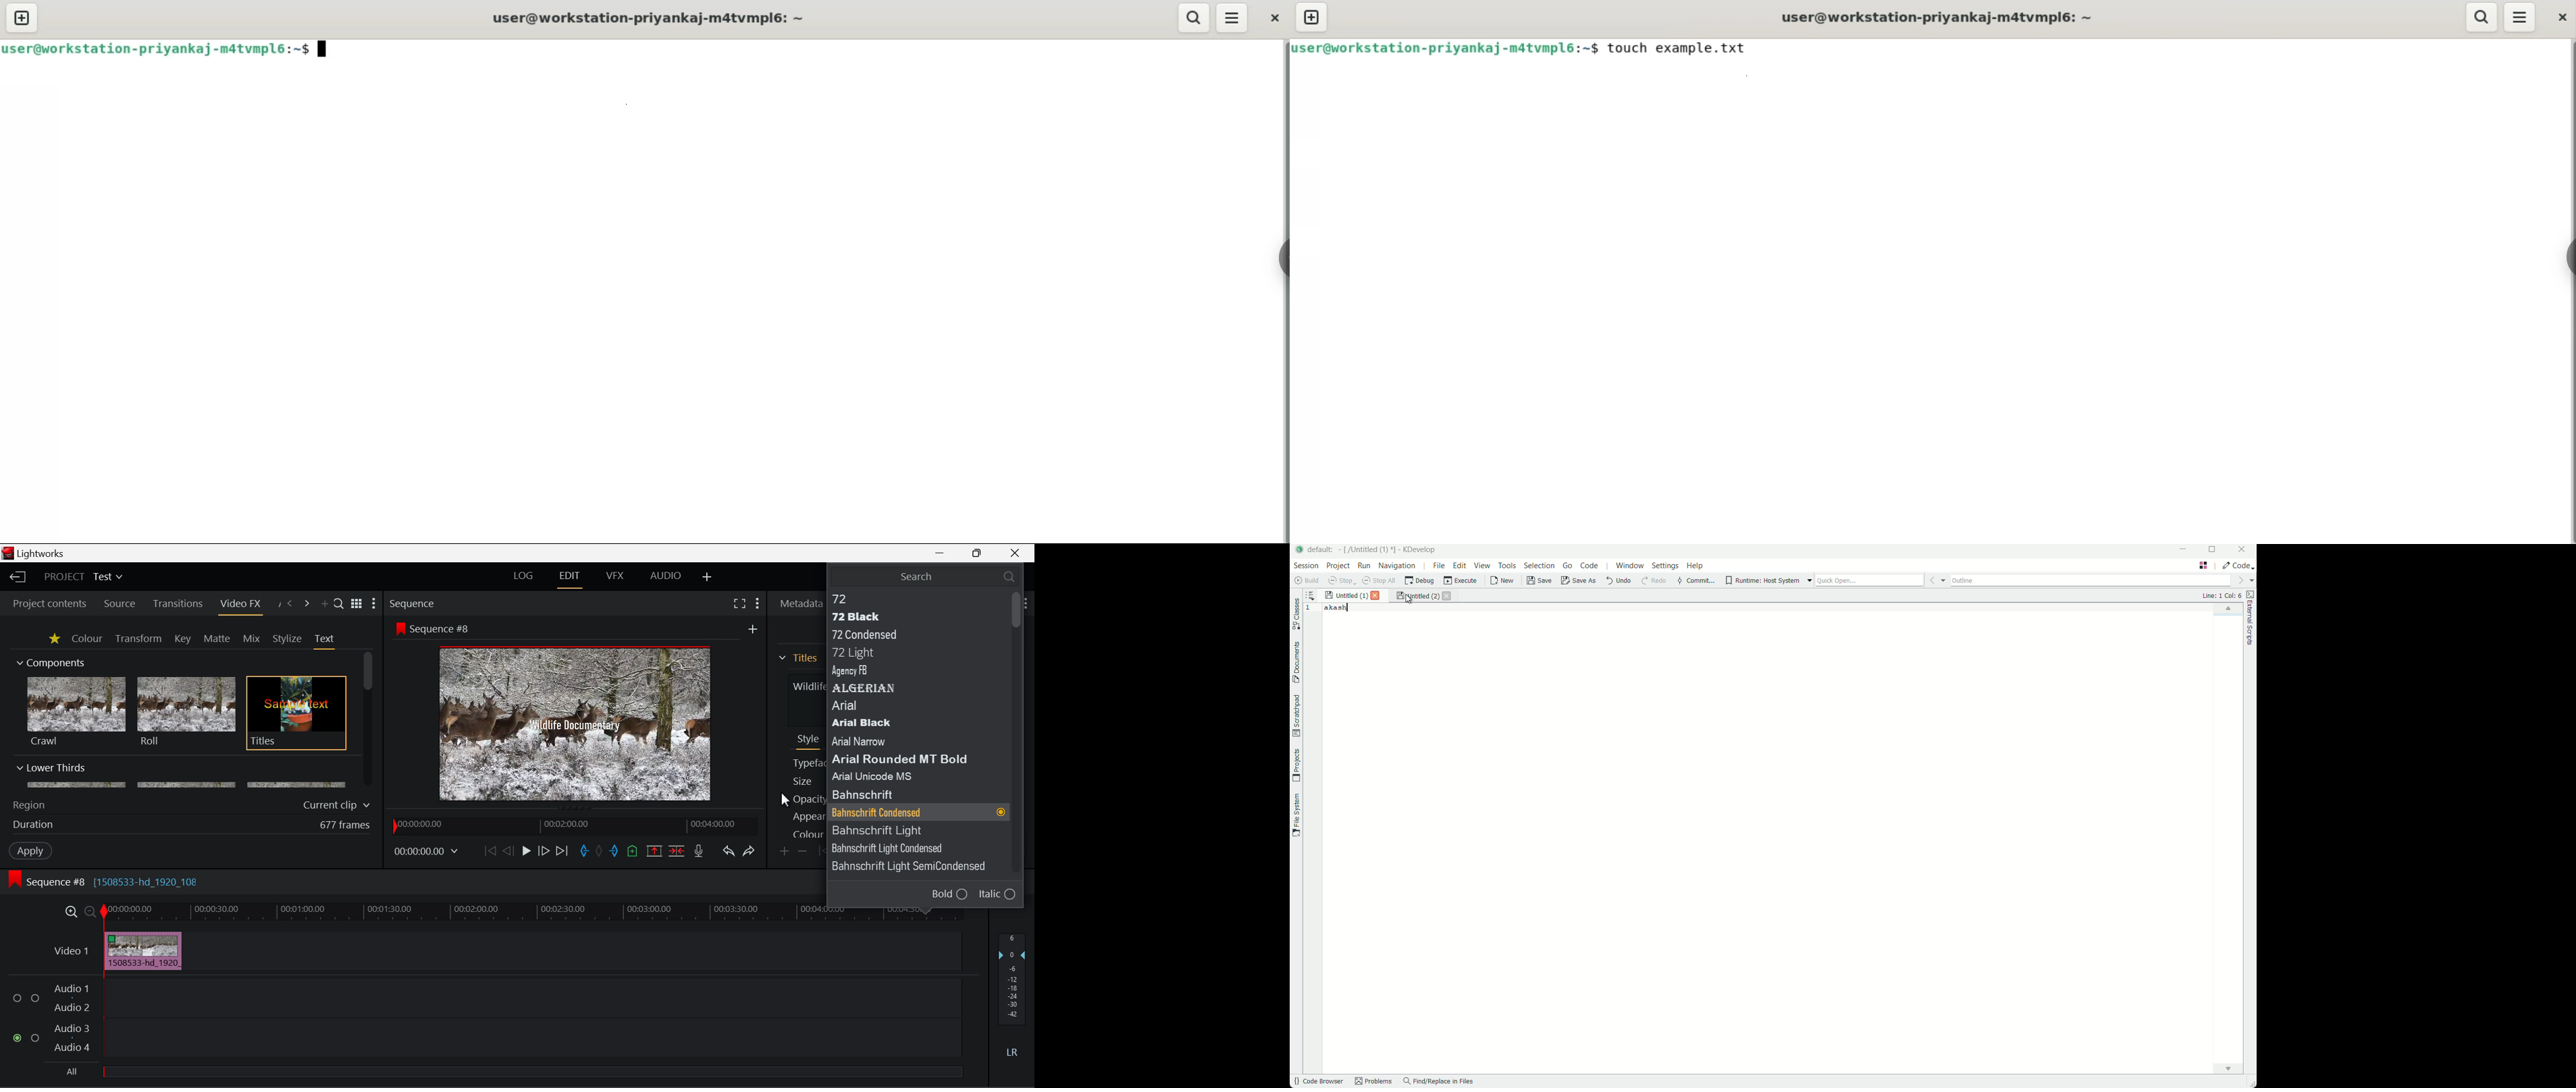 Image resolution: width=2576 pixels, height=1092 pixels. Describe the element at coordinates (563, 853) in the screenshot. I see `To End` at that location.